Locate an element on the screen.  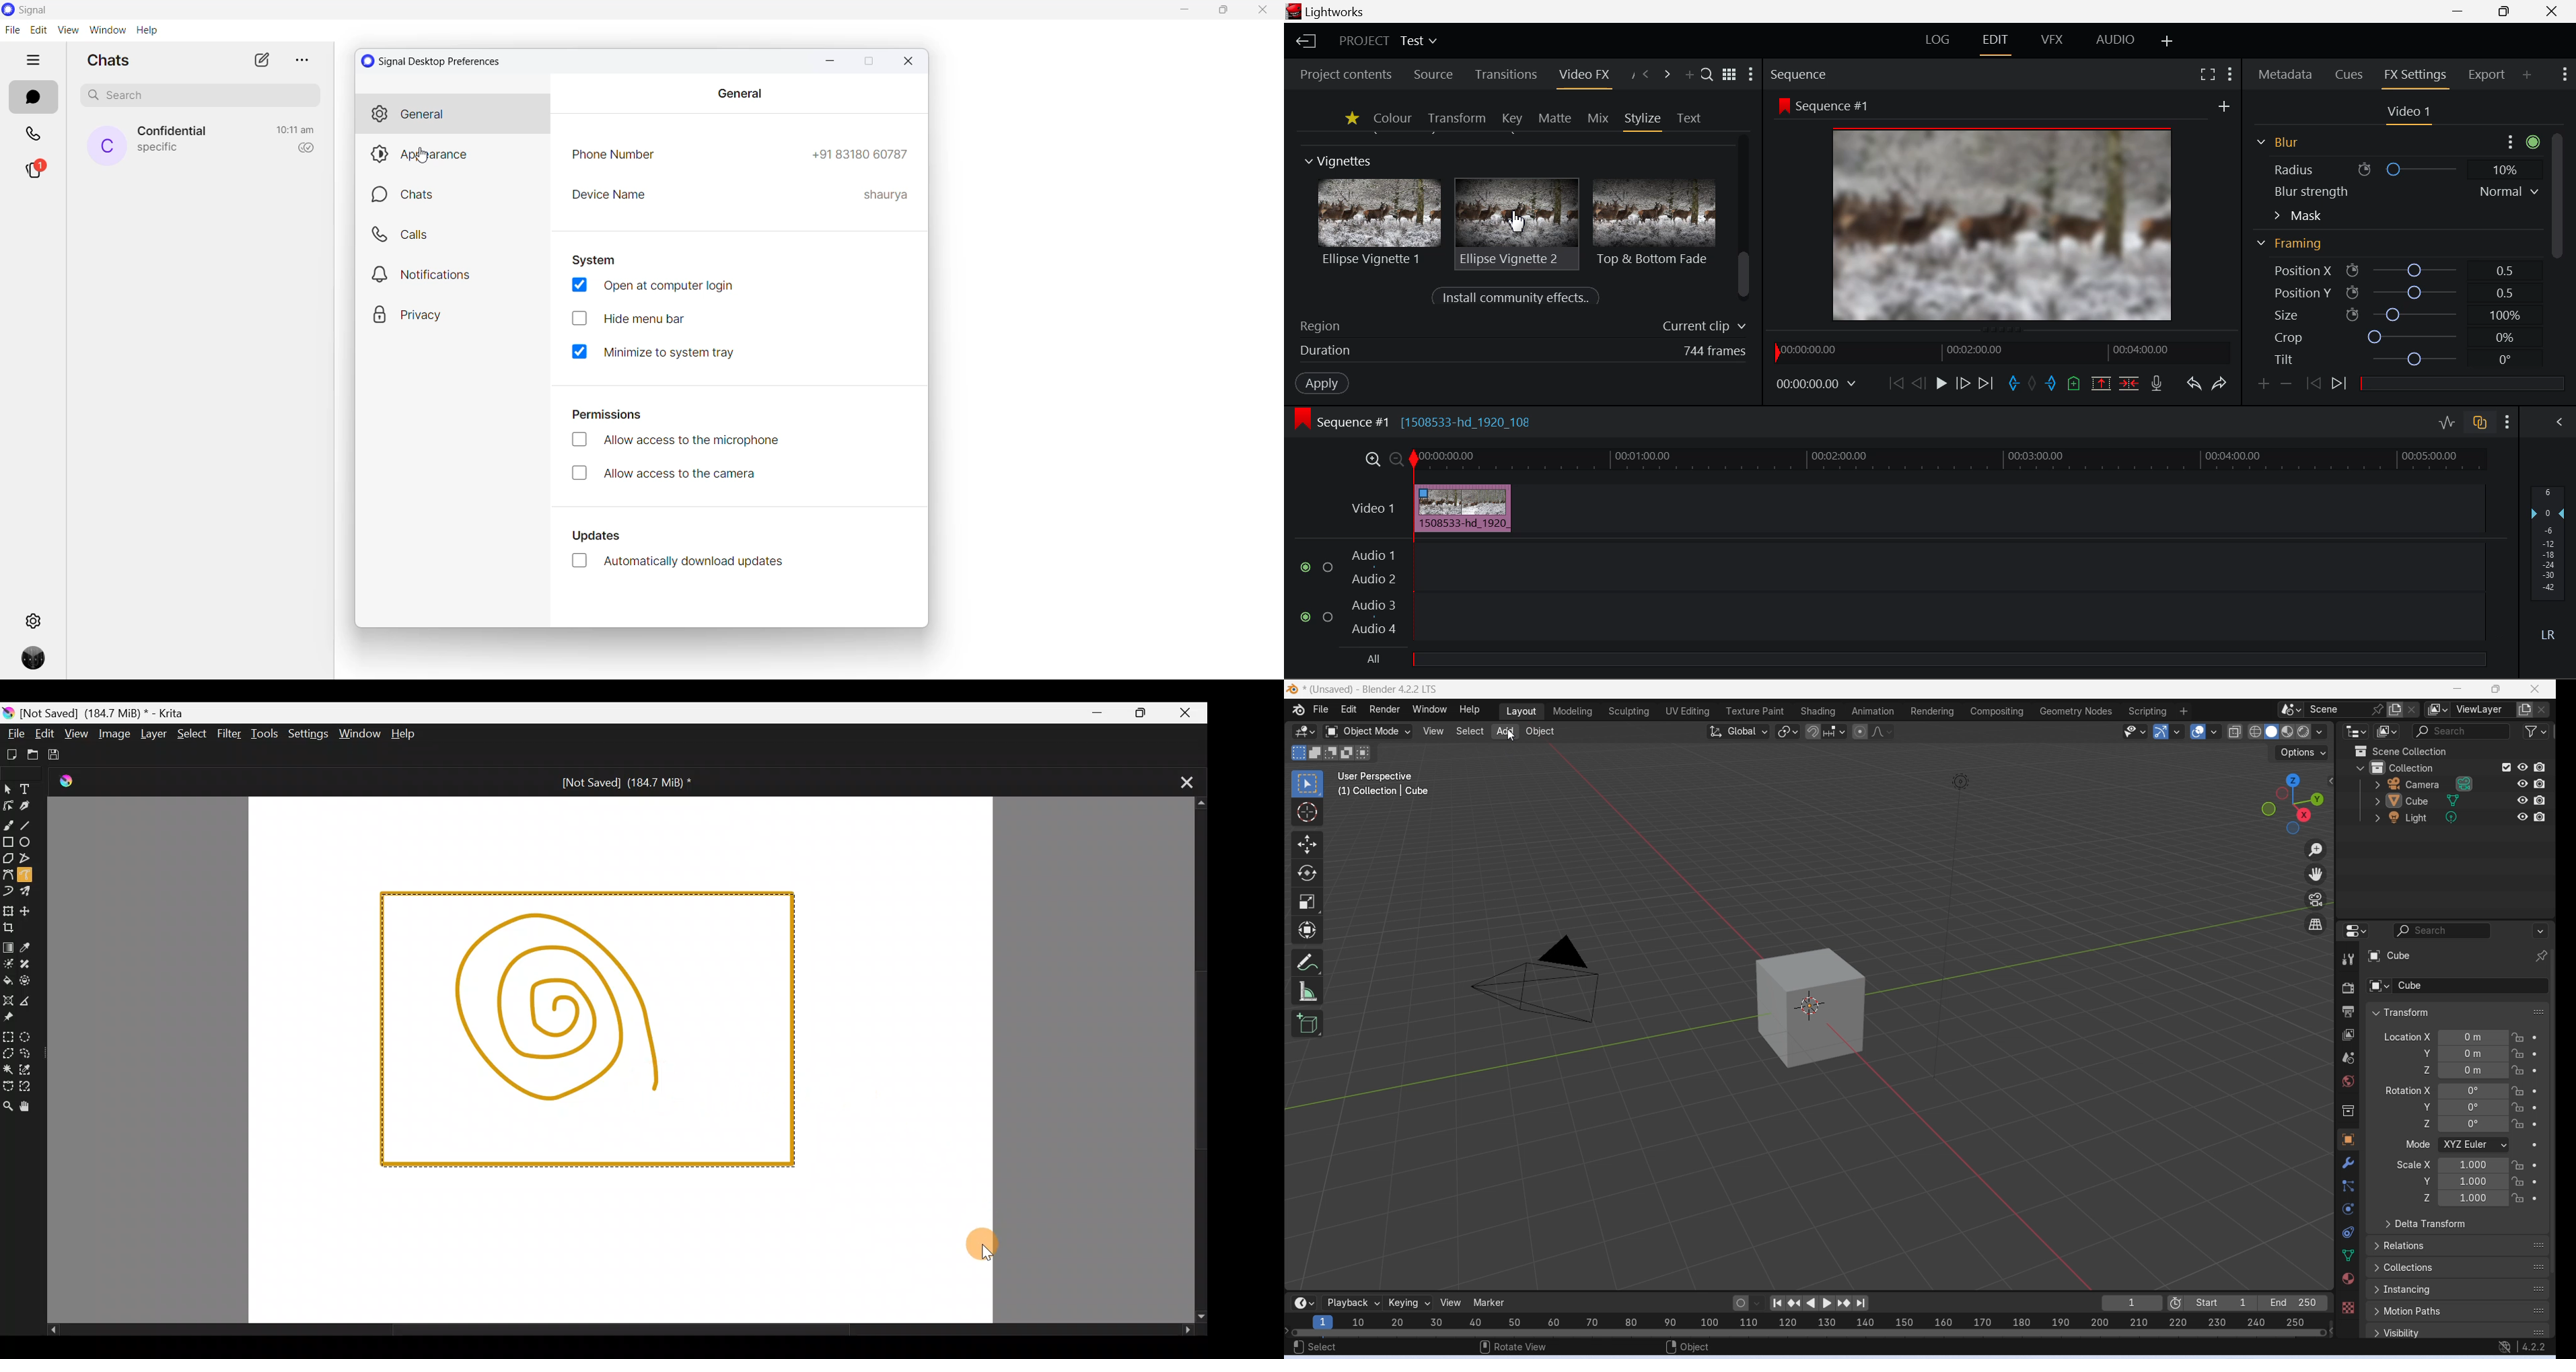
general is located at coordinates (452, 115).